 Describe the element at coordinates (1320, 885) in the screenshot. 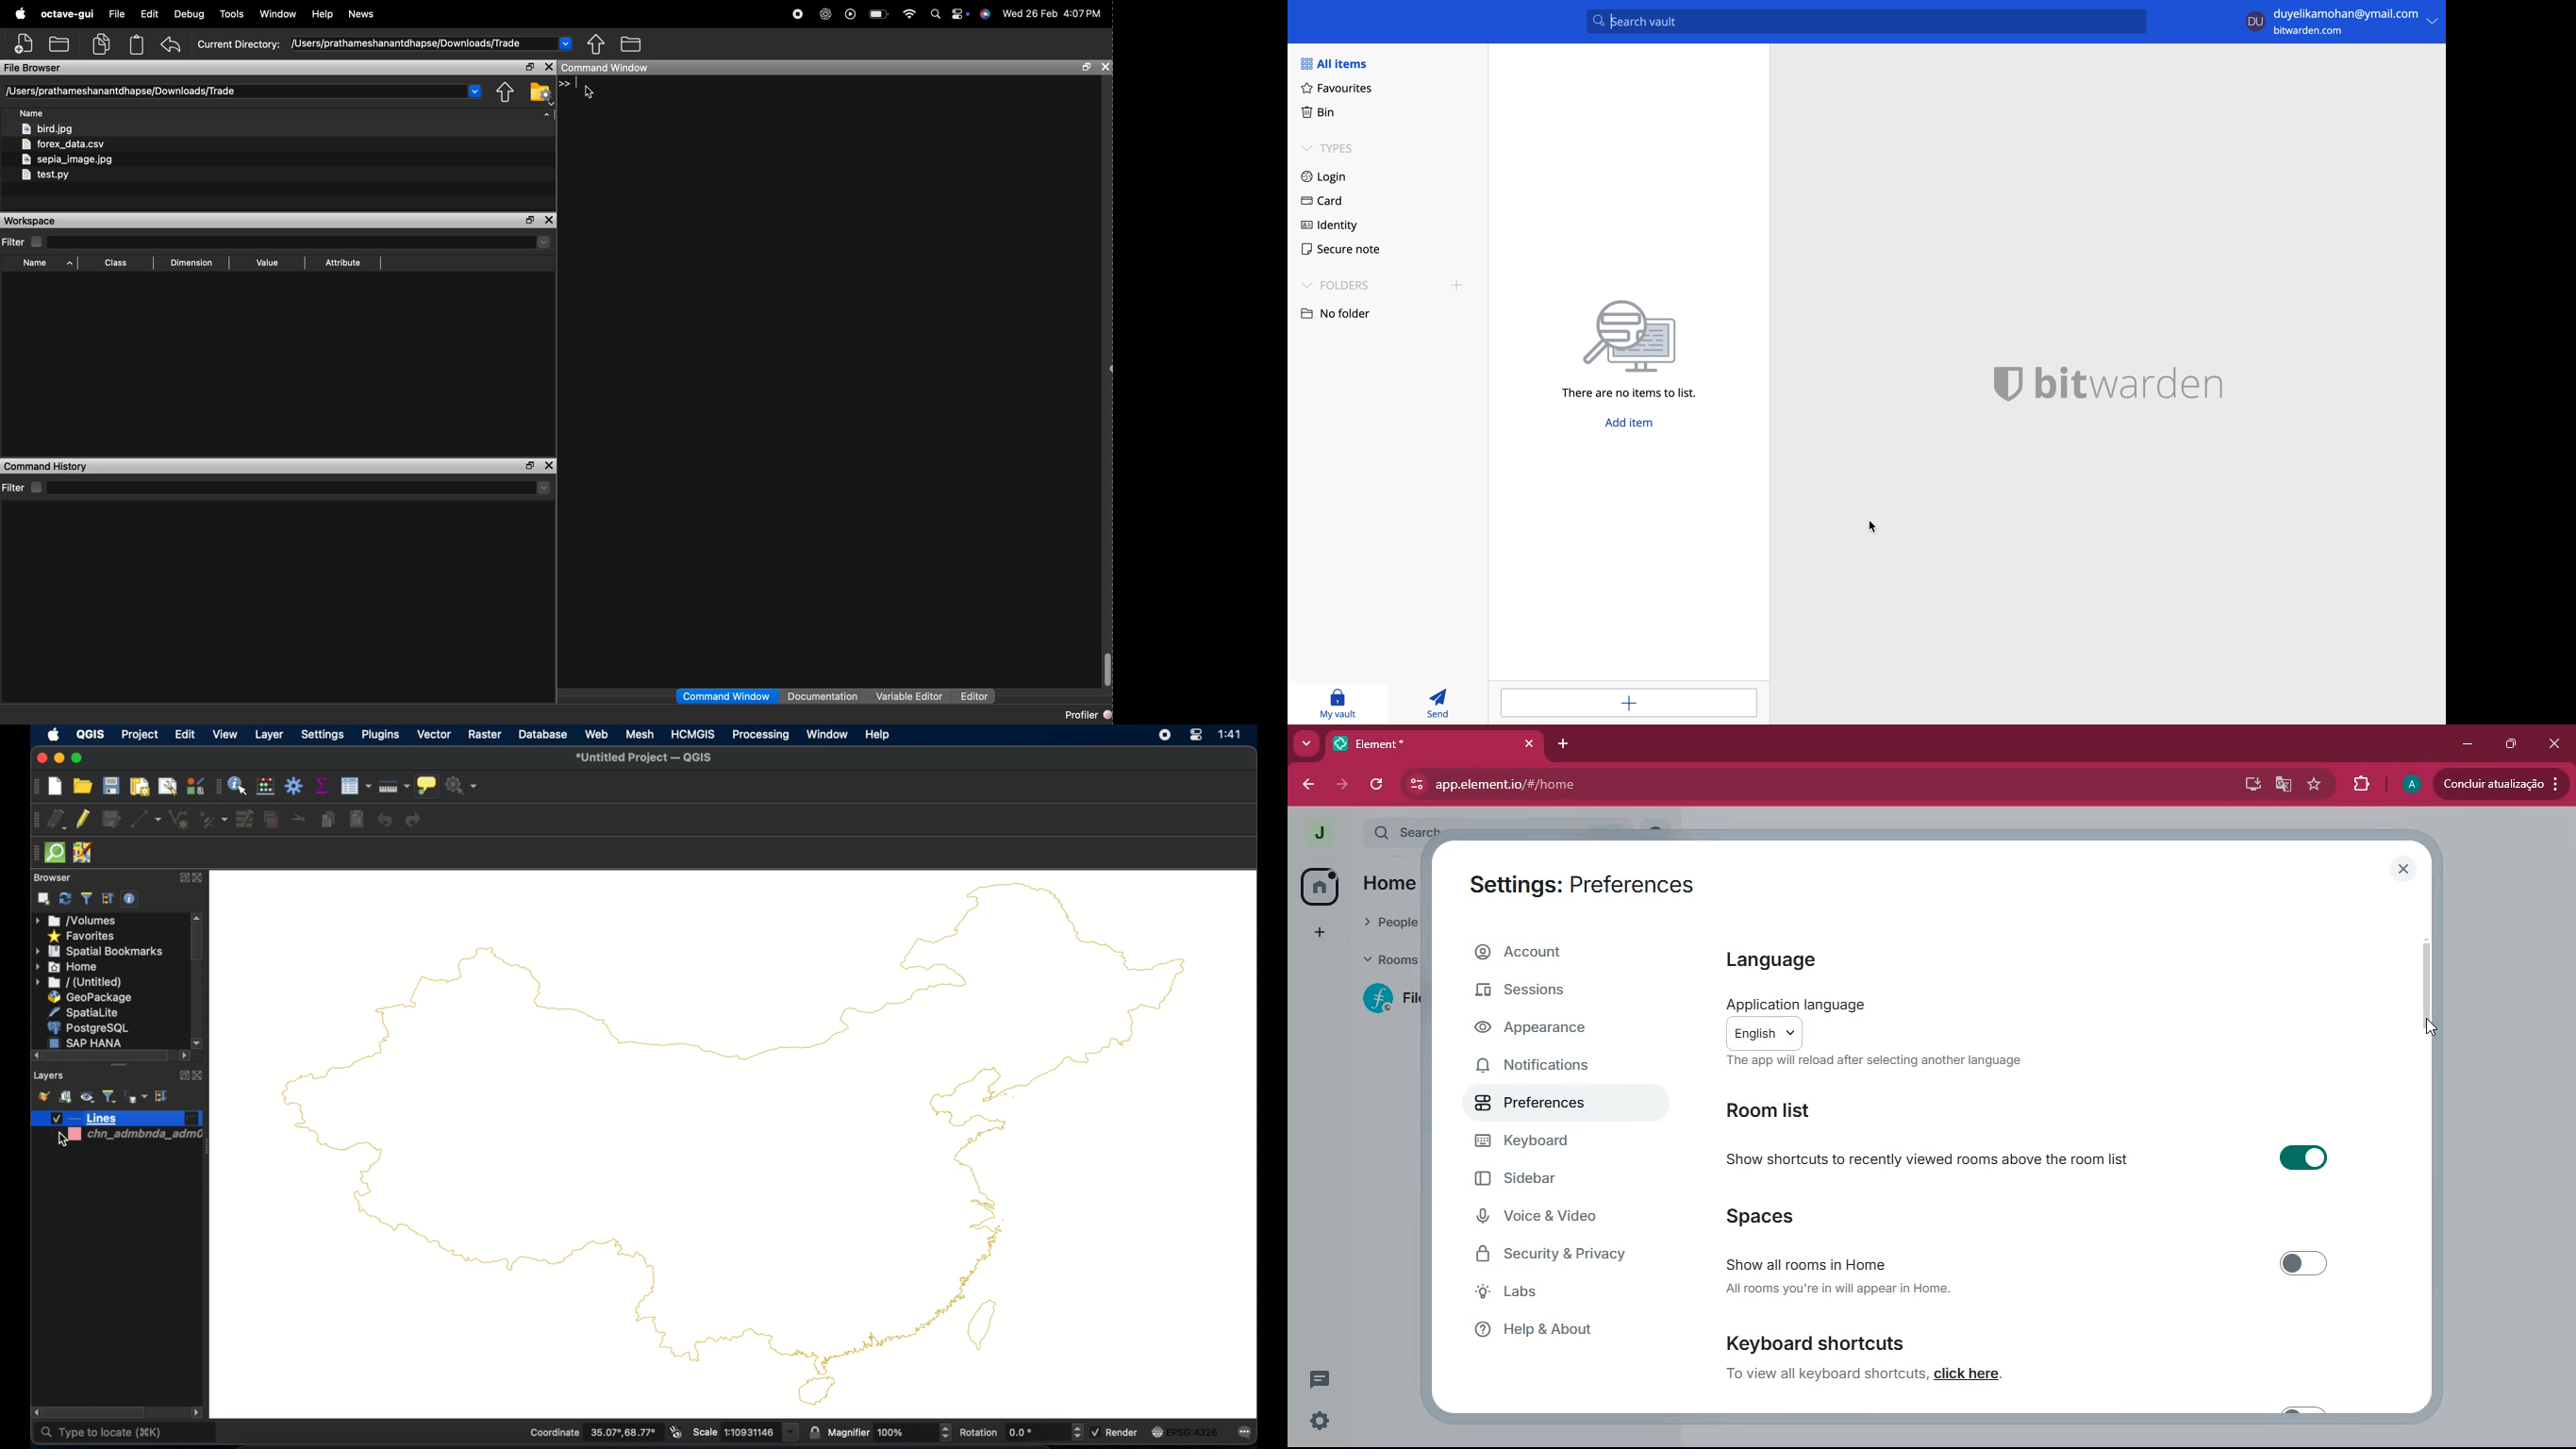

I see `home` at that location.